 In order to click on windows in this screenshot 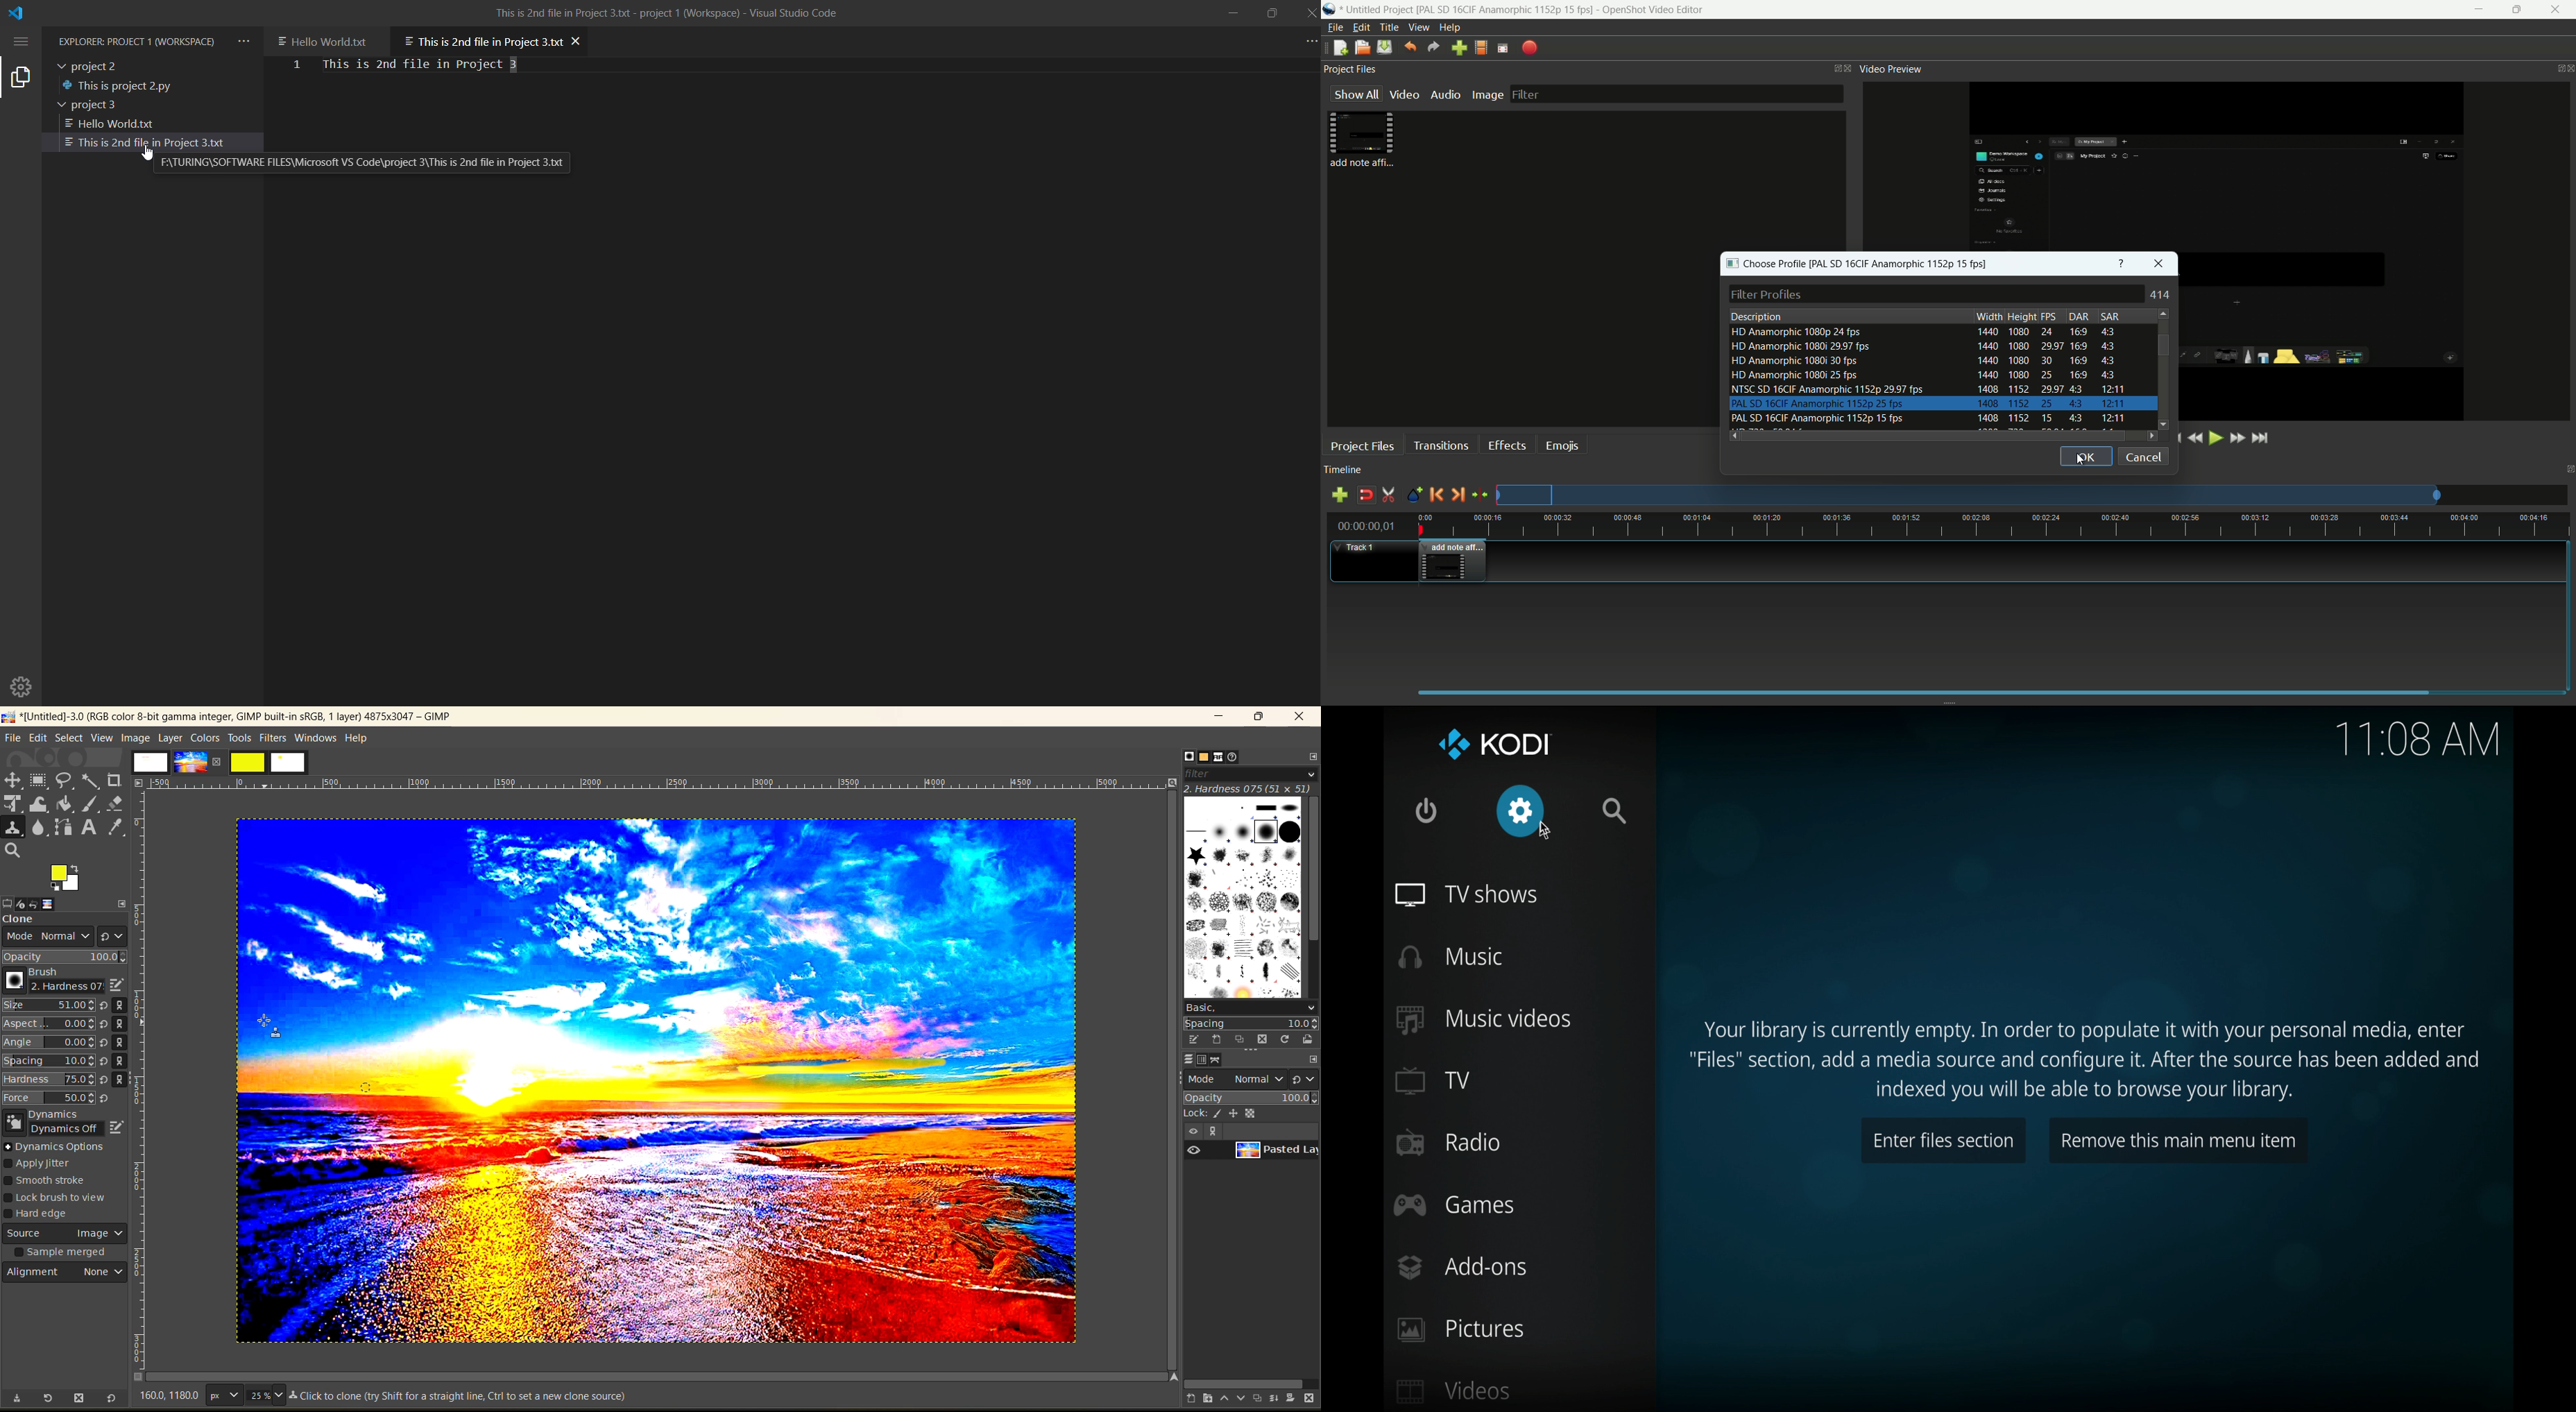, I will do `click(316, 738)`.